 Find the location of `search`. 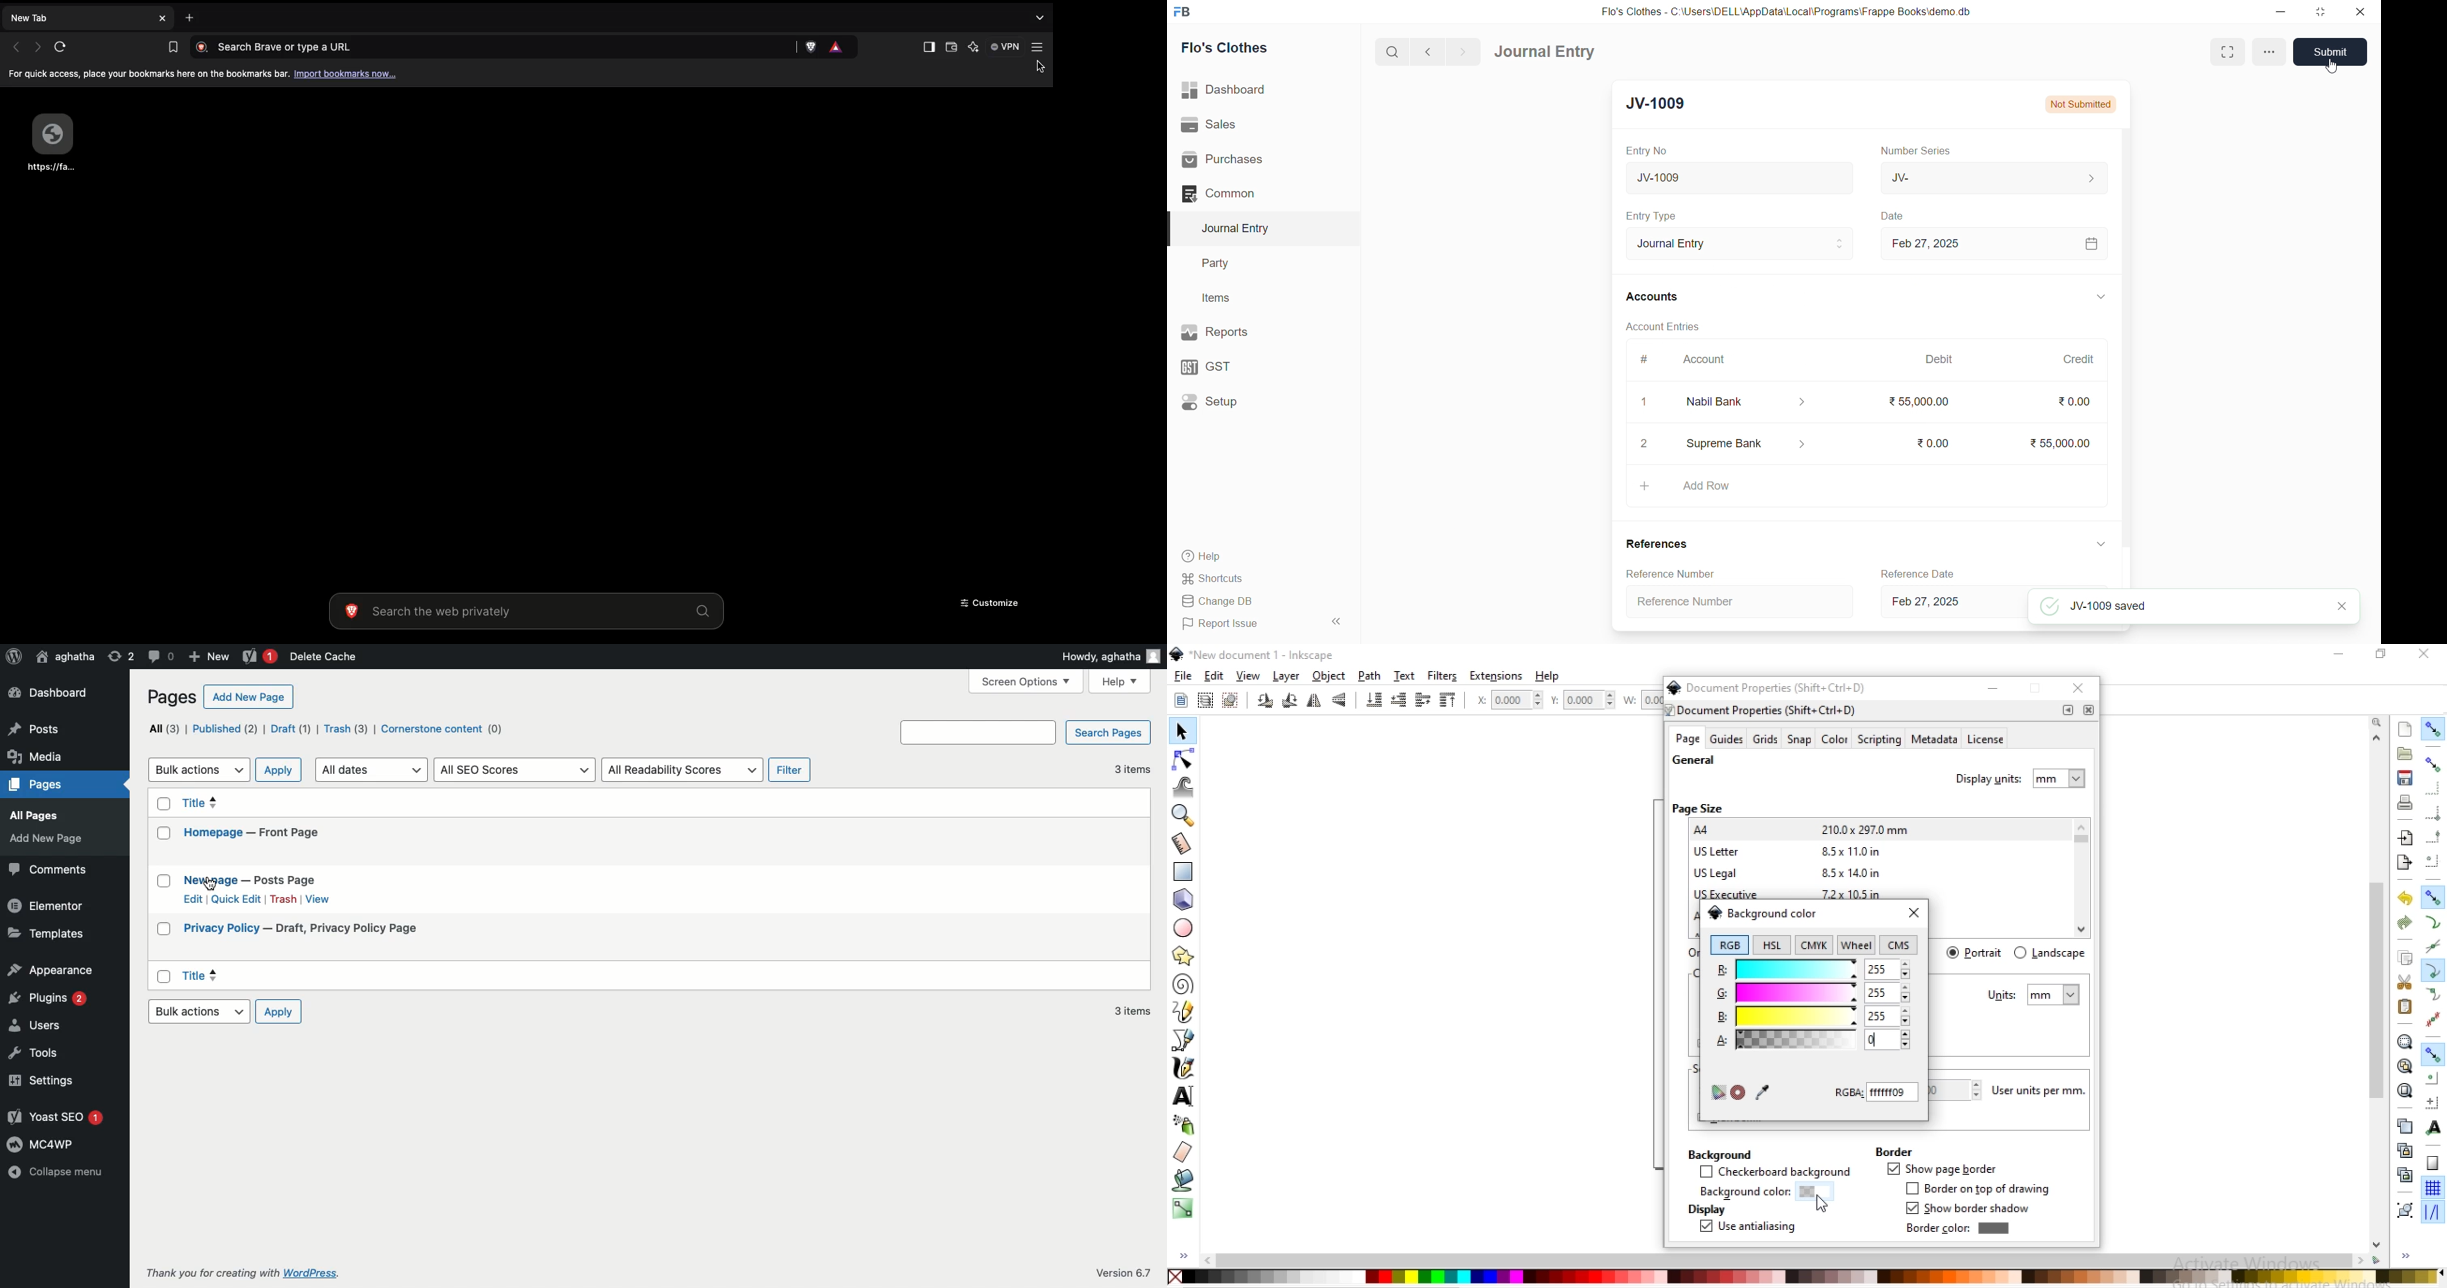

search is located at coordinates (1390, 53).